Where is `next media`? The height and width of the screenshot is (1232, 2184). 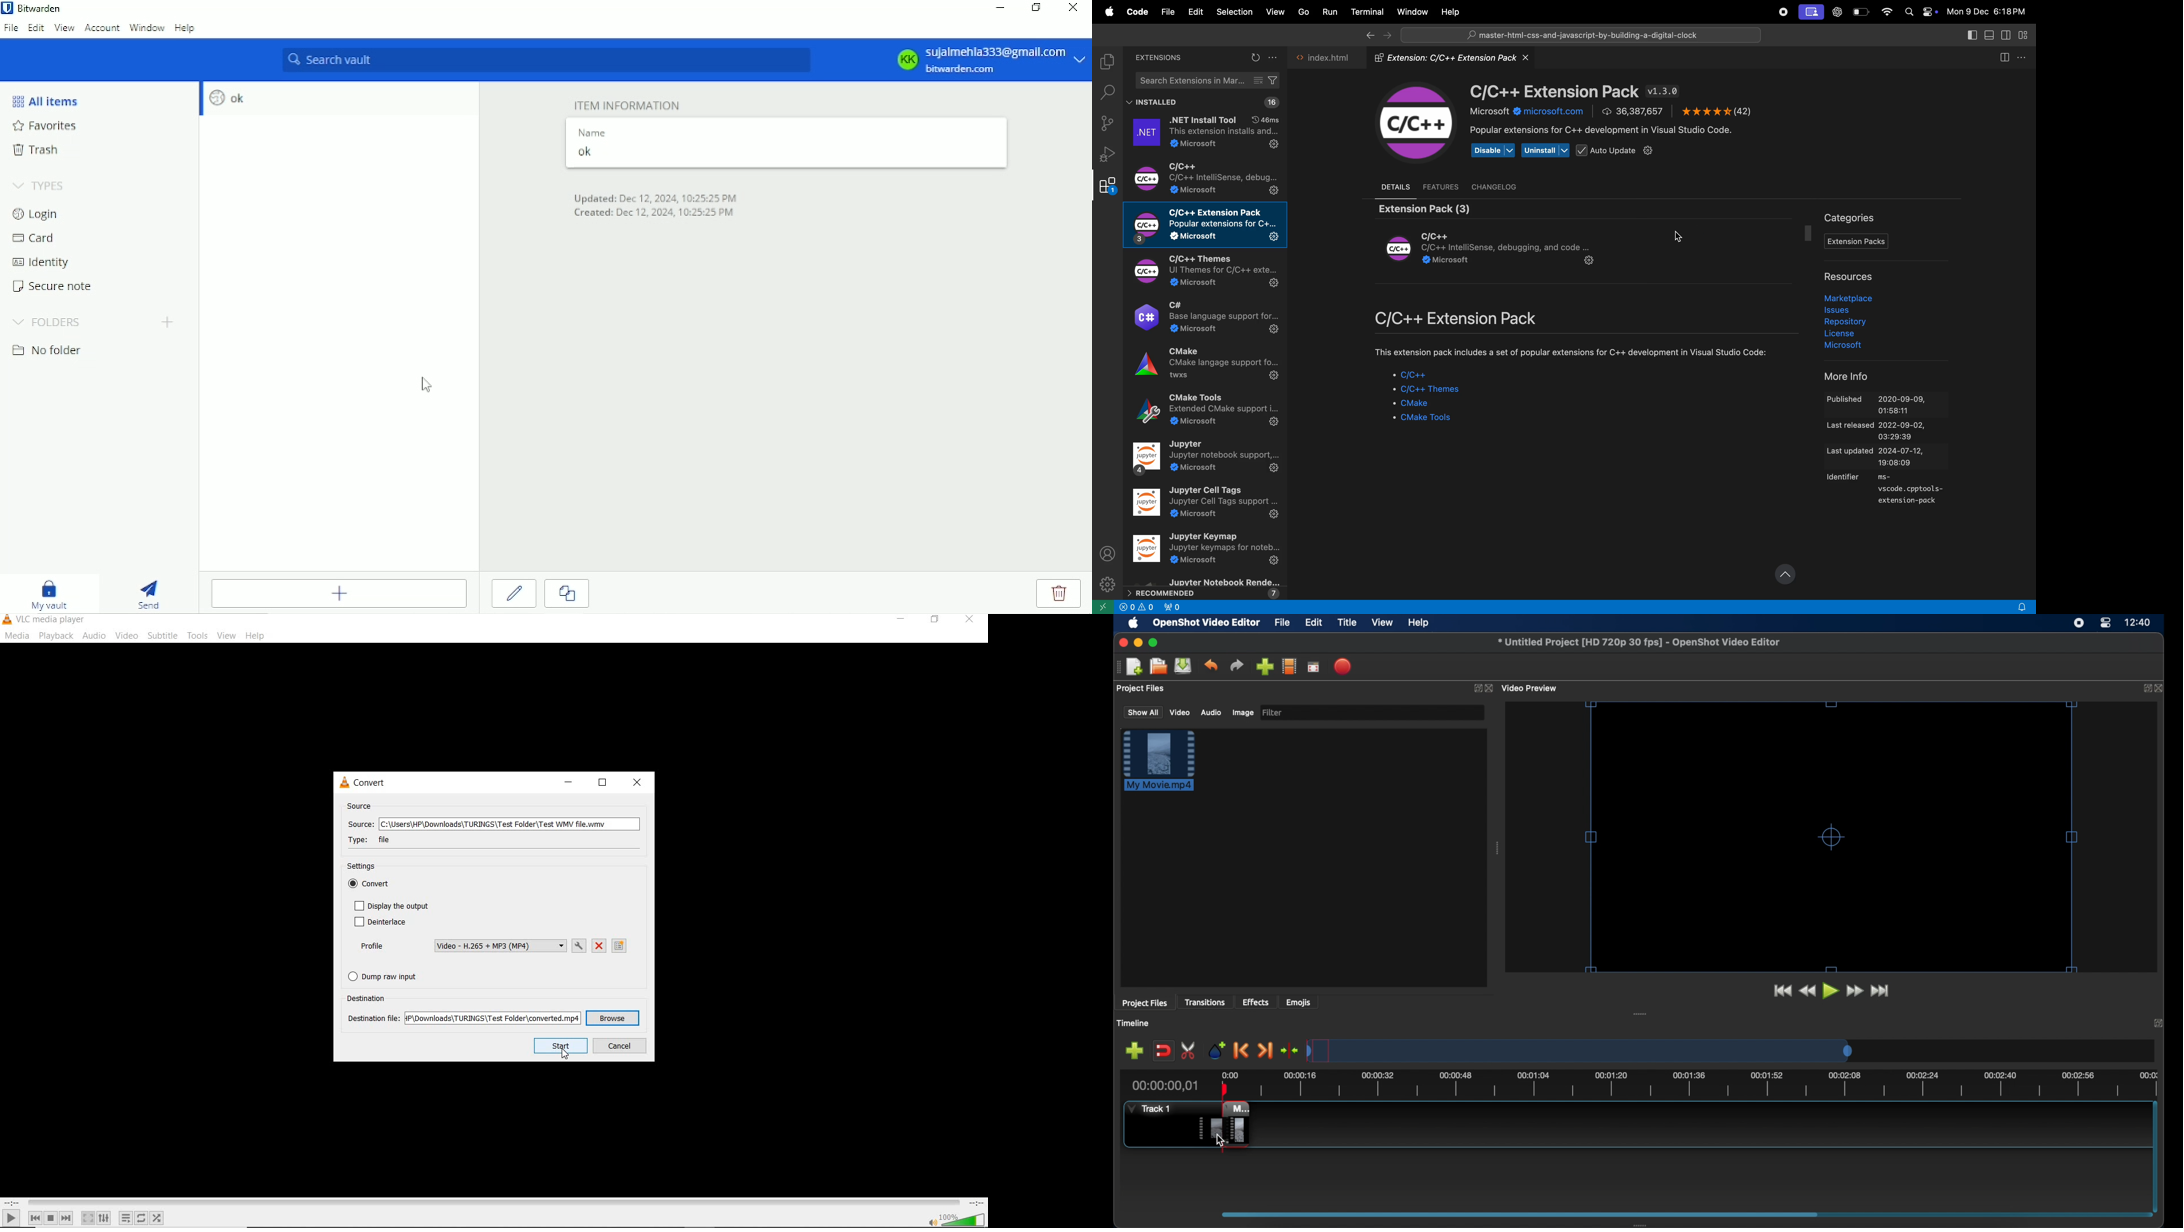
next media is located at coordinates (67, 1218).